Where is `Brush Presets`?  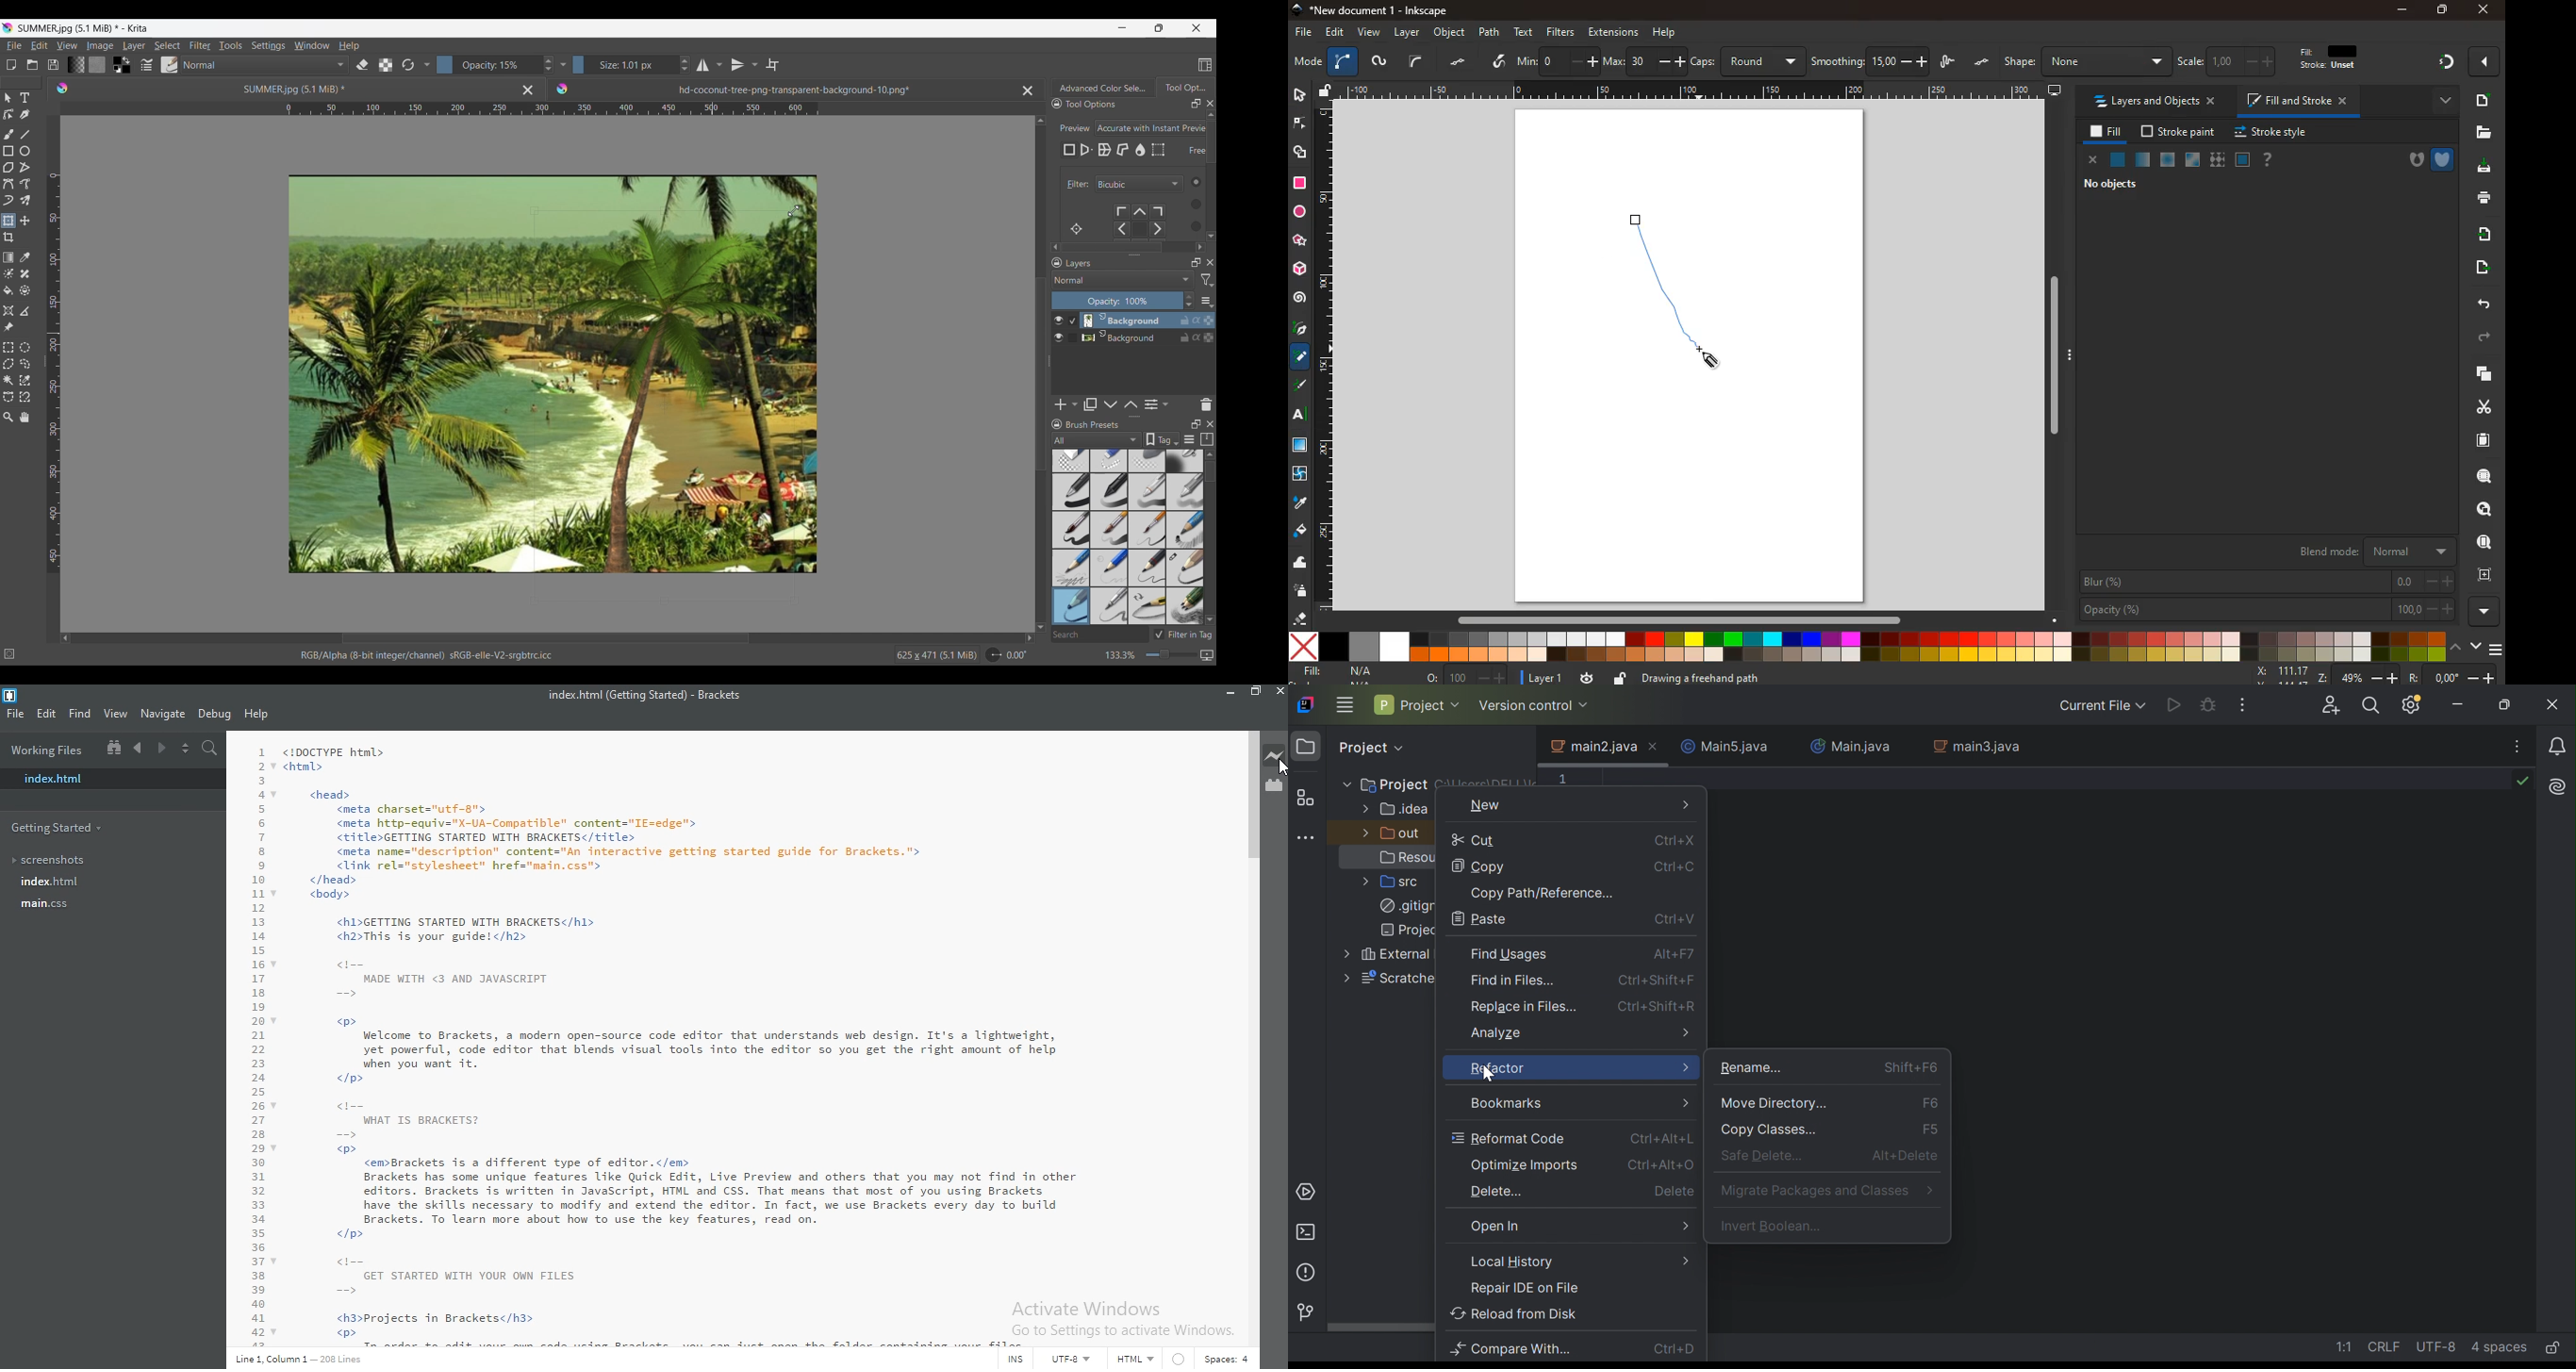 Brush Presets is located at coordinates (1098, 425).